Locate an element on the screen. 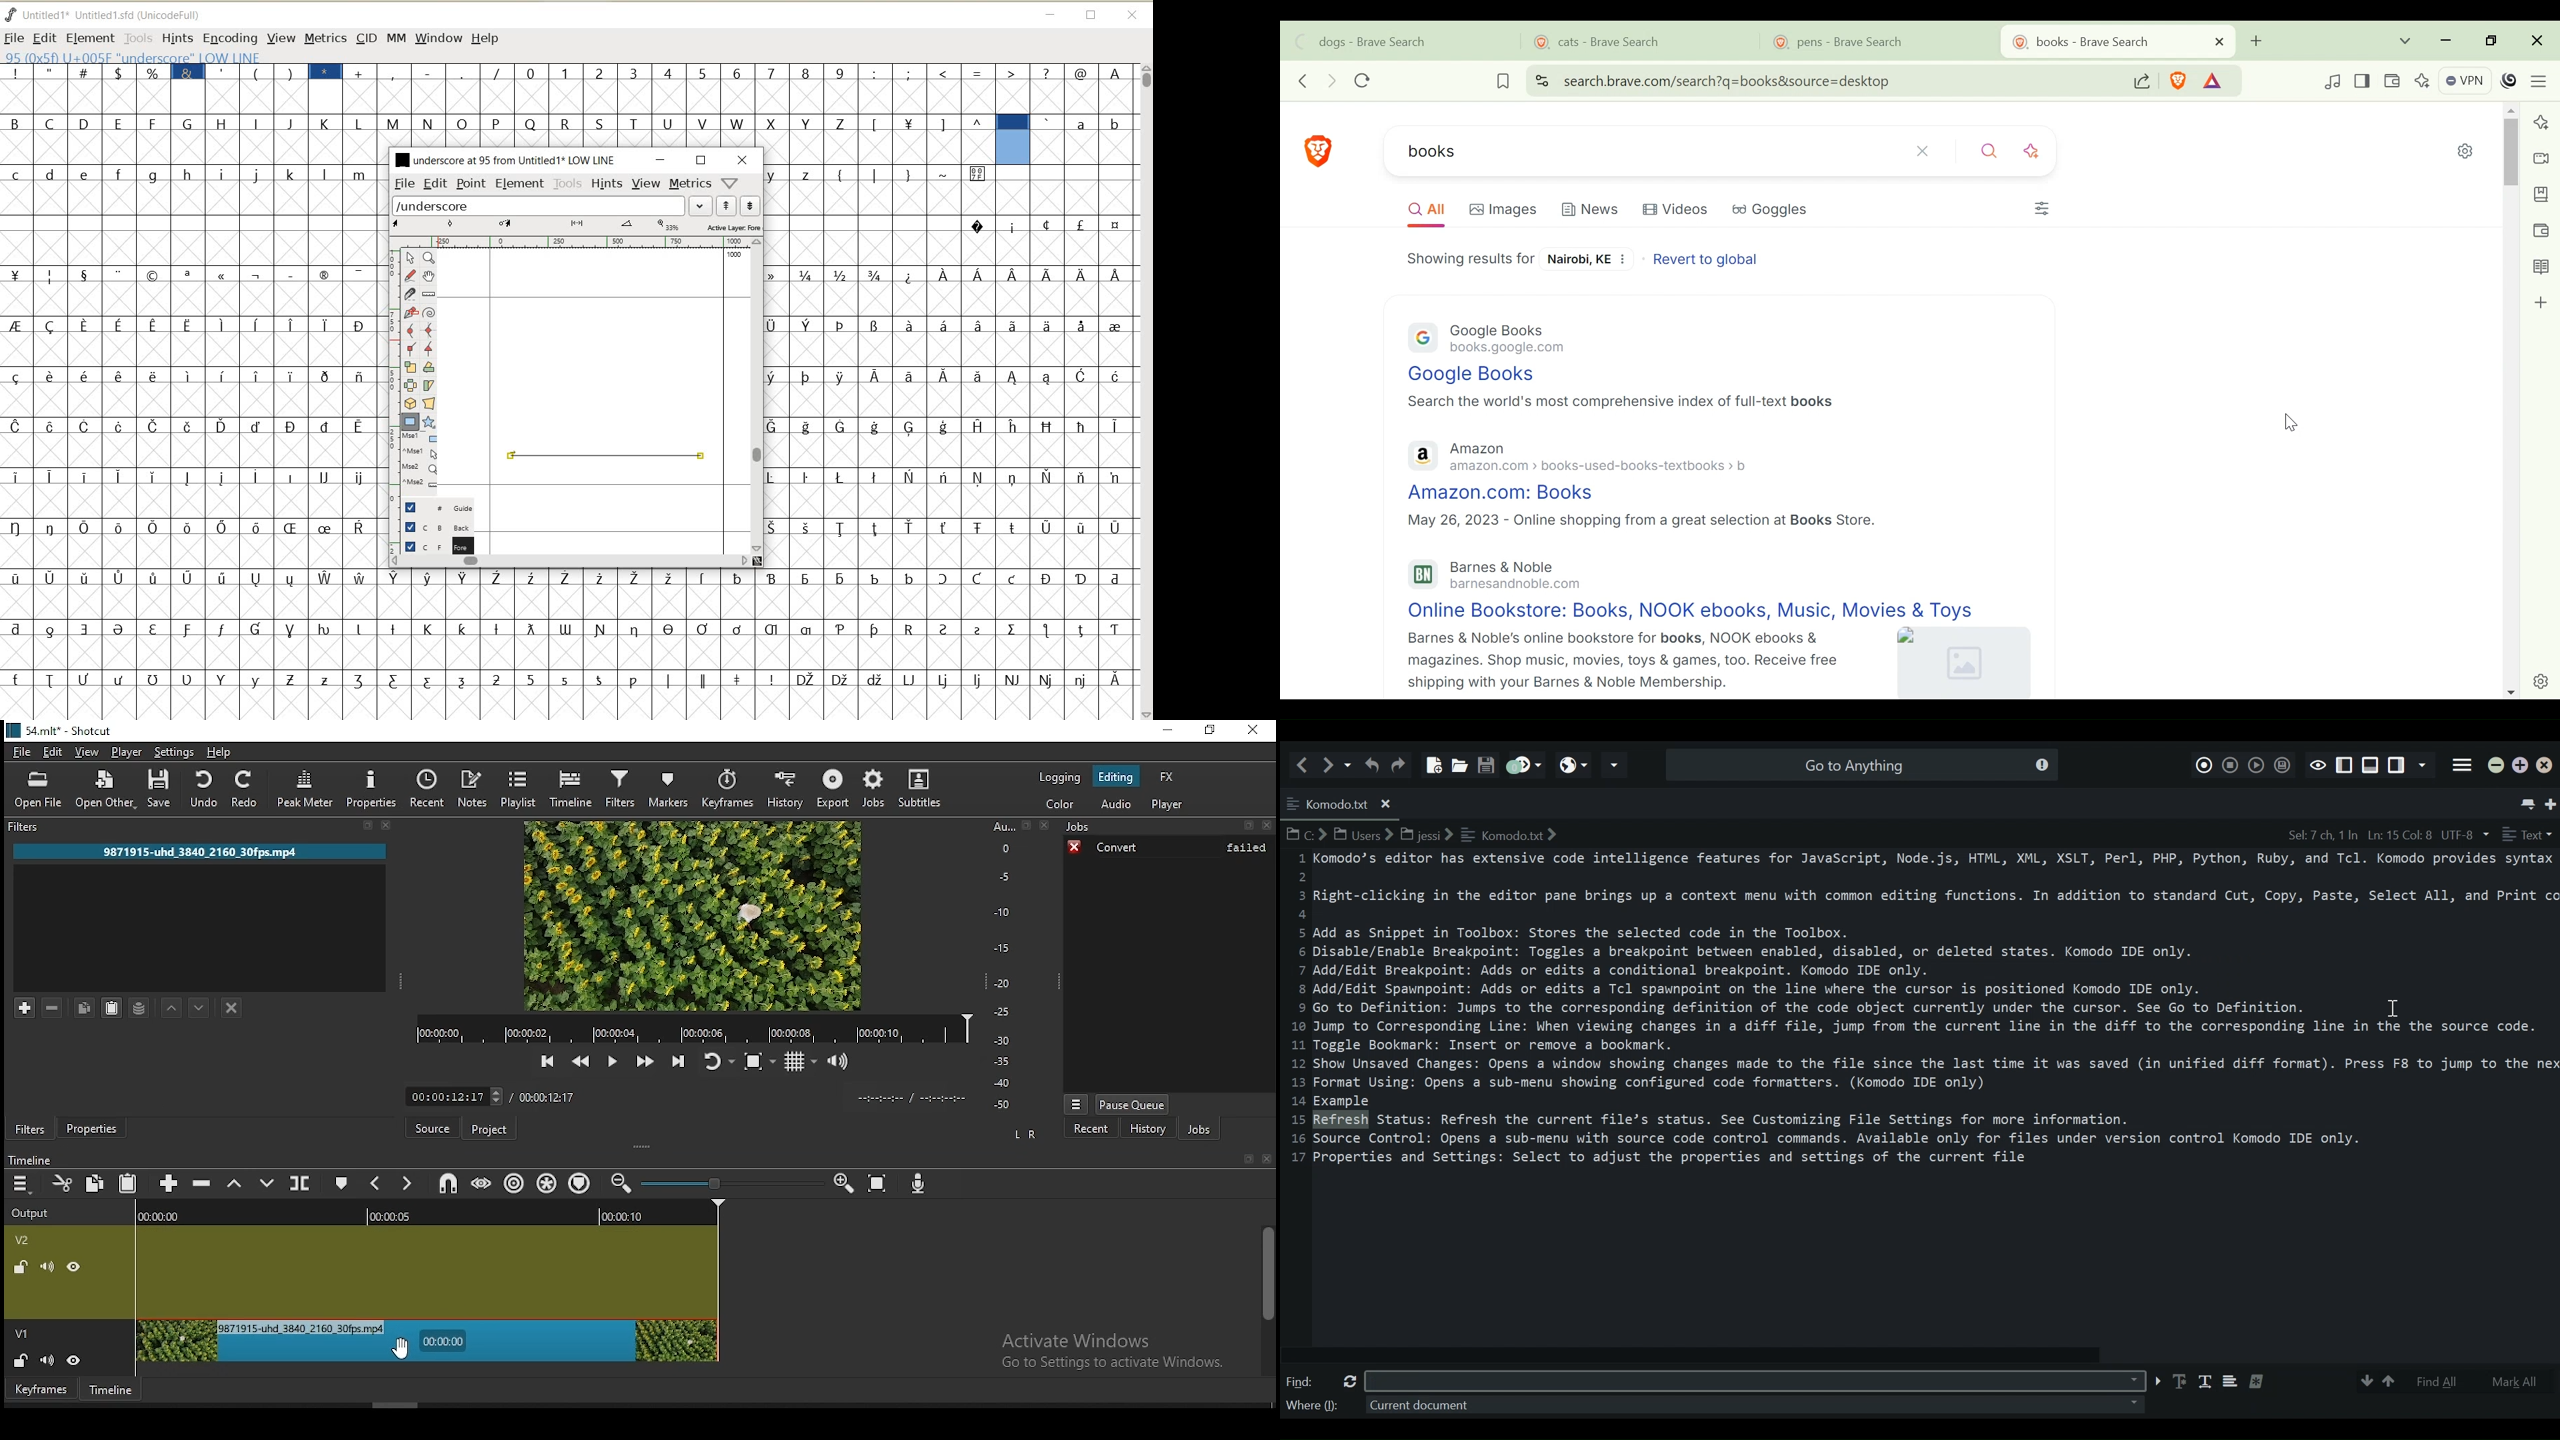  an underscore with a unique twist creation is located at coordinates (606, 460).